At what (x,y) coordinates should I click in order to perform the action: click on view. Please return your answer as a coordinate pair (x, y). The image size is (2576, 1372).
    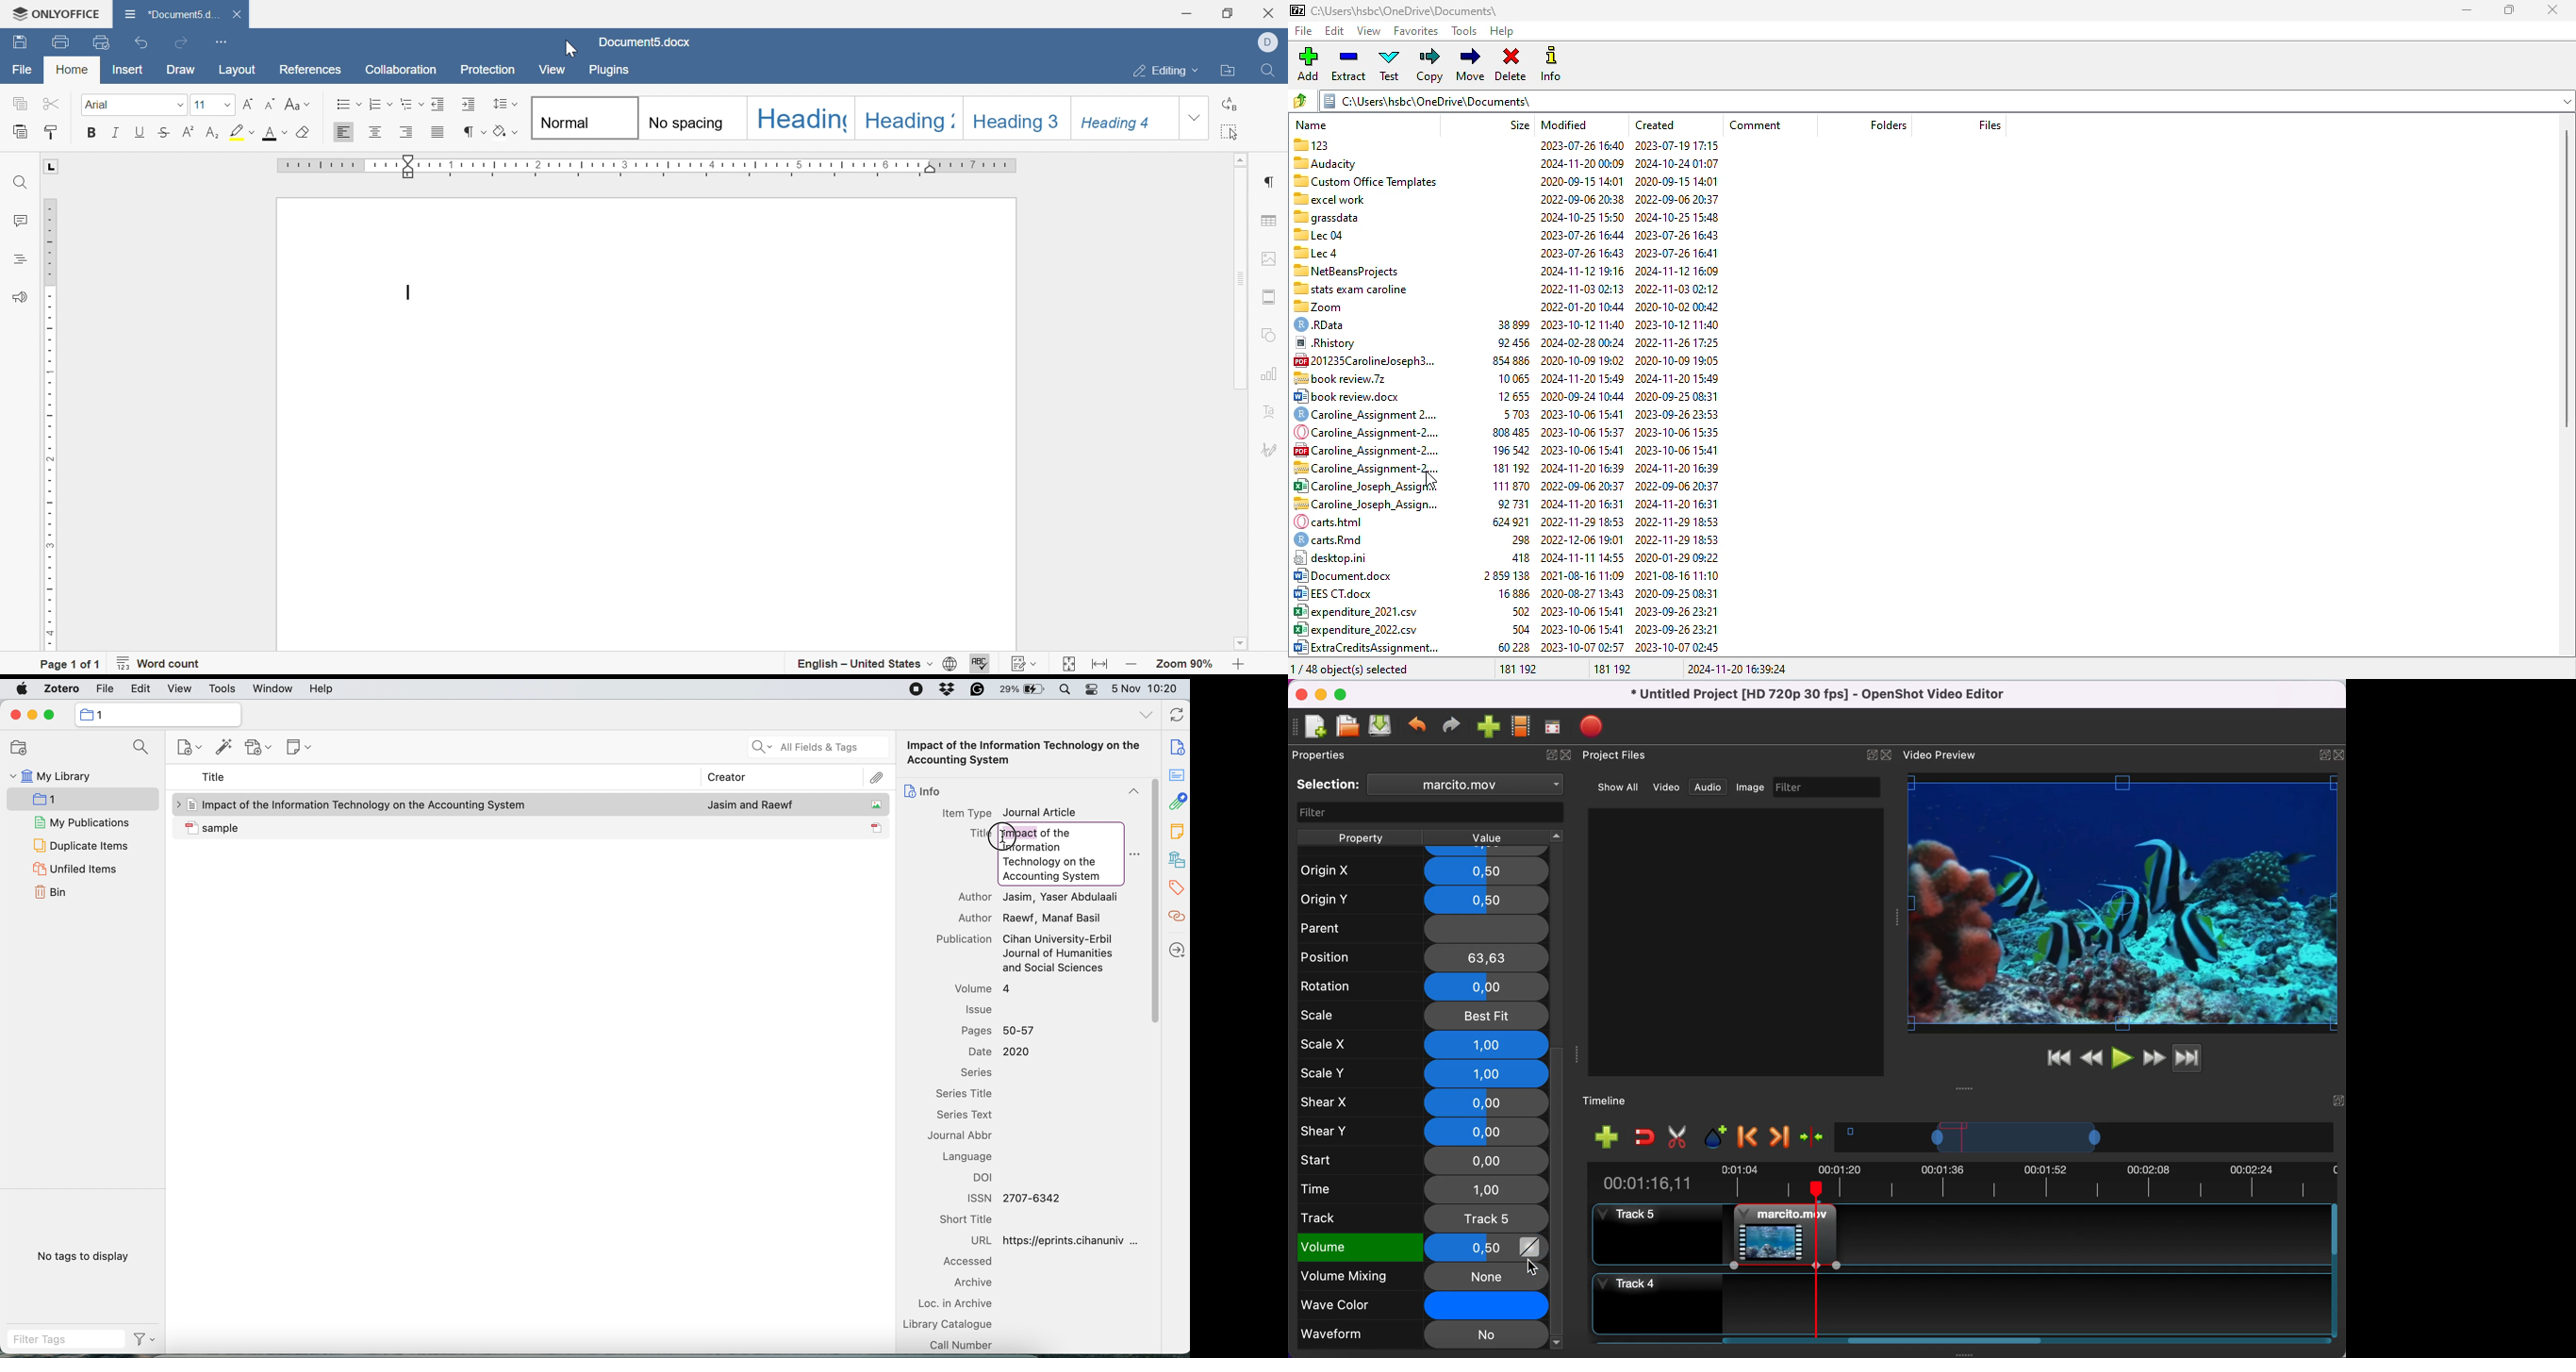
    Looking at the image, I should click on (1369, 31).